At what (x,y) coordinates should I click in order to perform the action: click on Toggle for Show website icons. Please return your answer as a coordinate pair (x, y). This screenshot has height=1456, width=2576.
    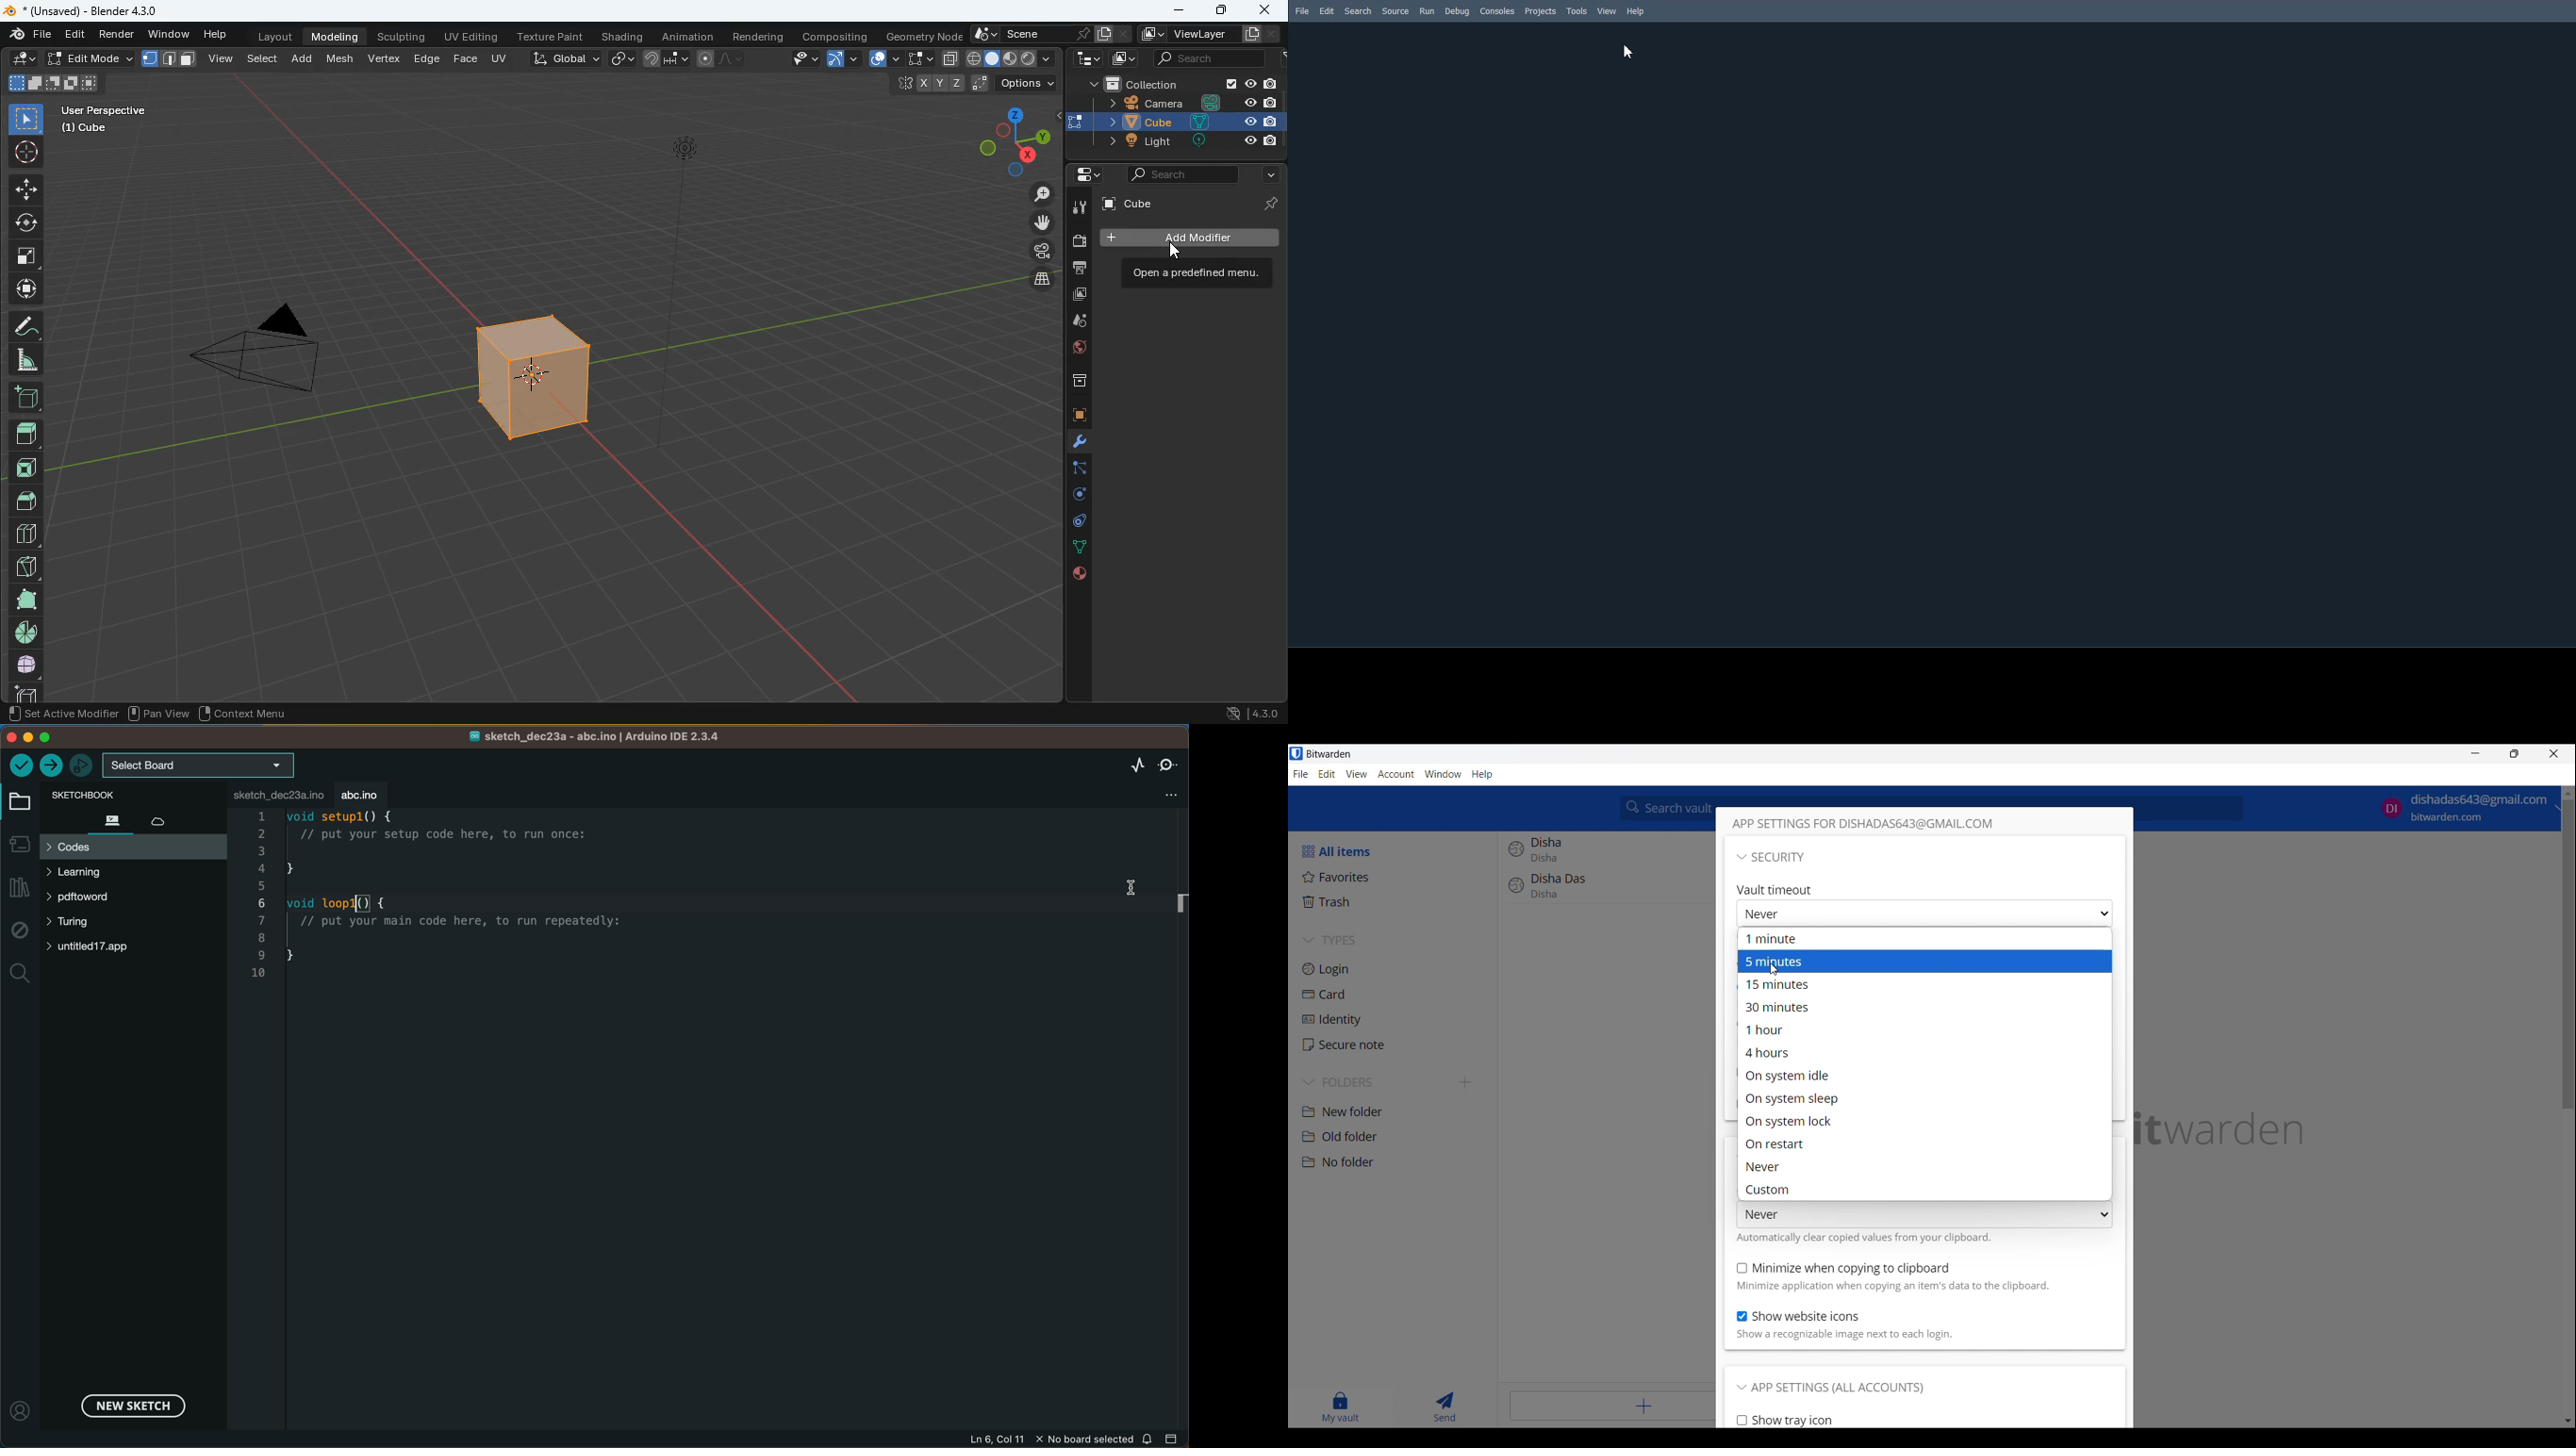
    Looking at the image, I should click on (1799, 1317).